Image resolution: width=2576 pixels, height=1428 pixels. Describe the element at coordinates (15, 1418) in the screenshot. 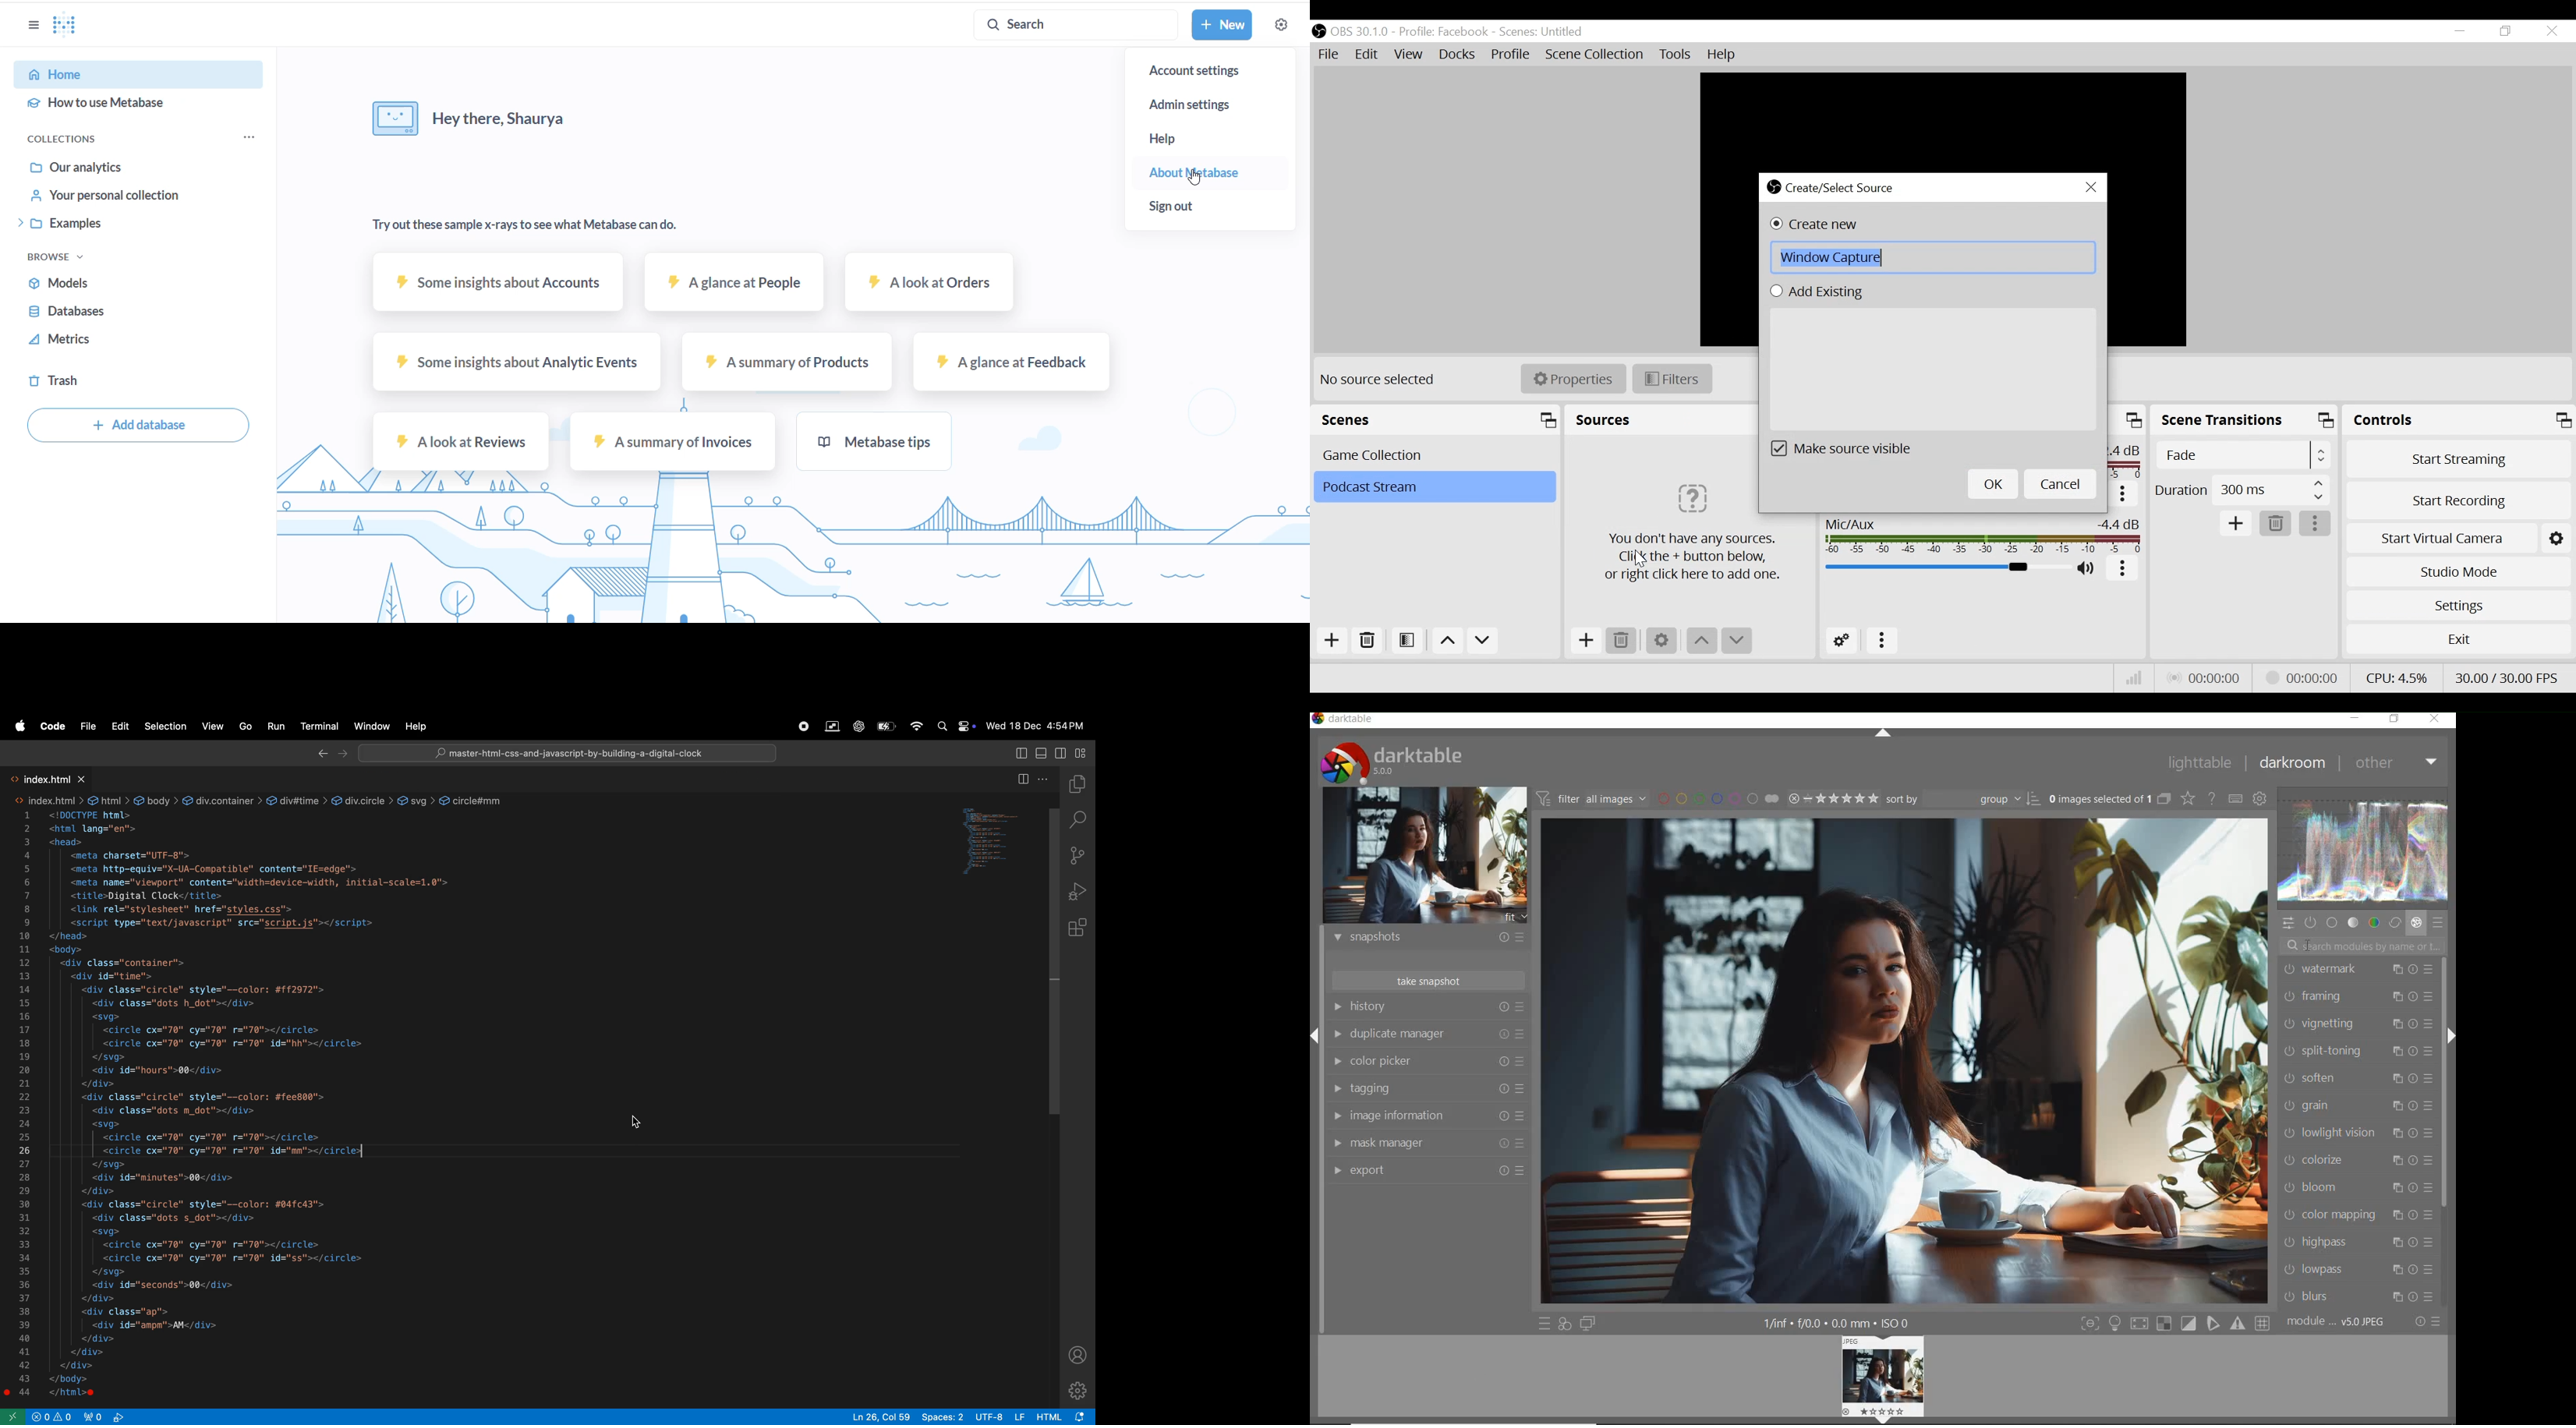

I see `open remote window` at that location.